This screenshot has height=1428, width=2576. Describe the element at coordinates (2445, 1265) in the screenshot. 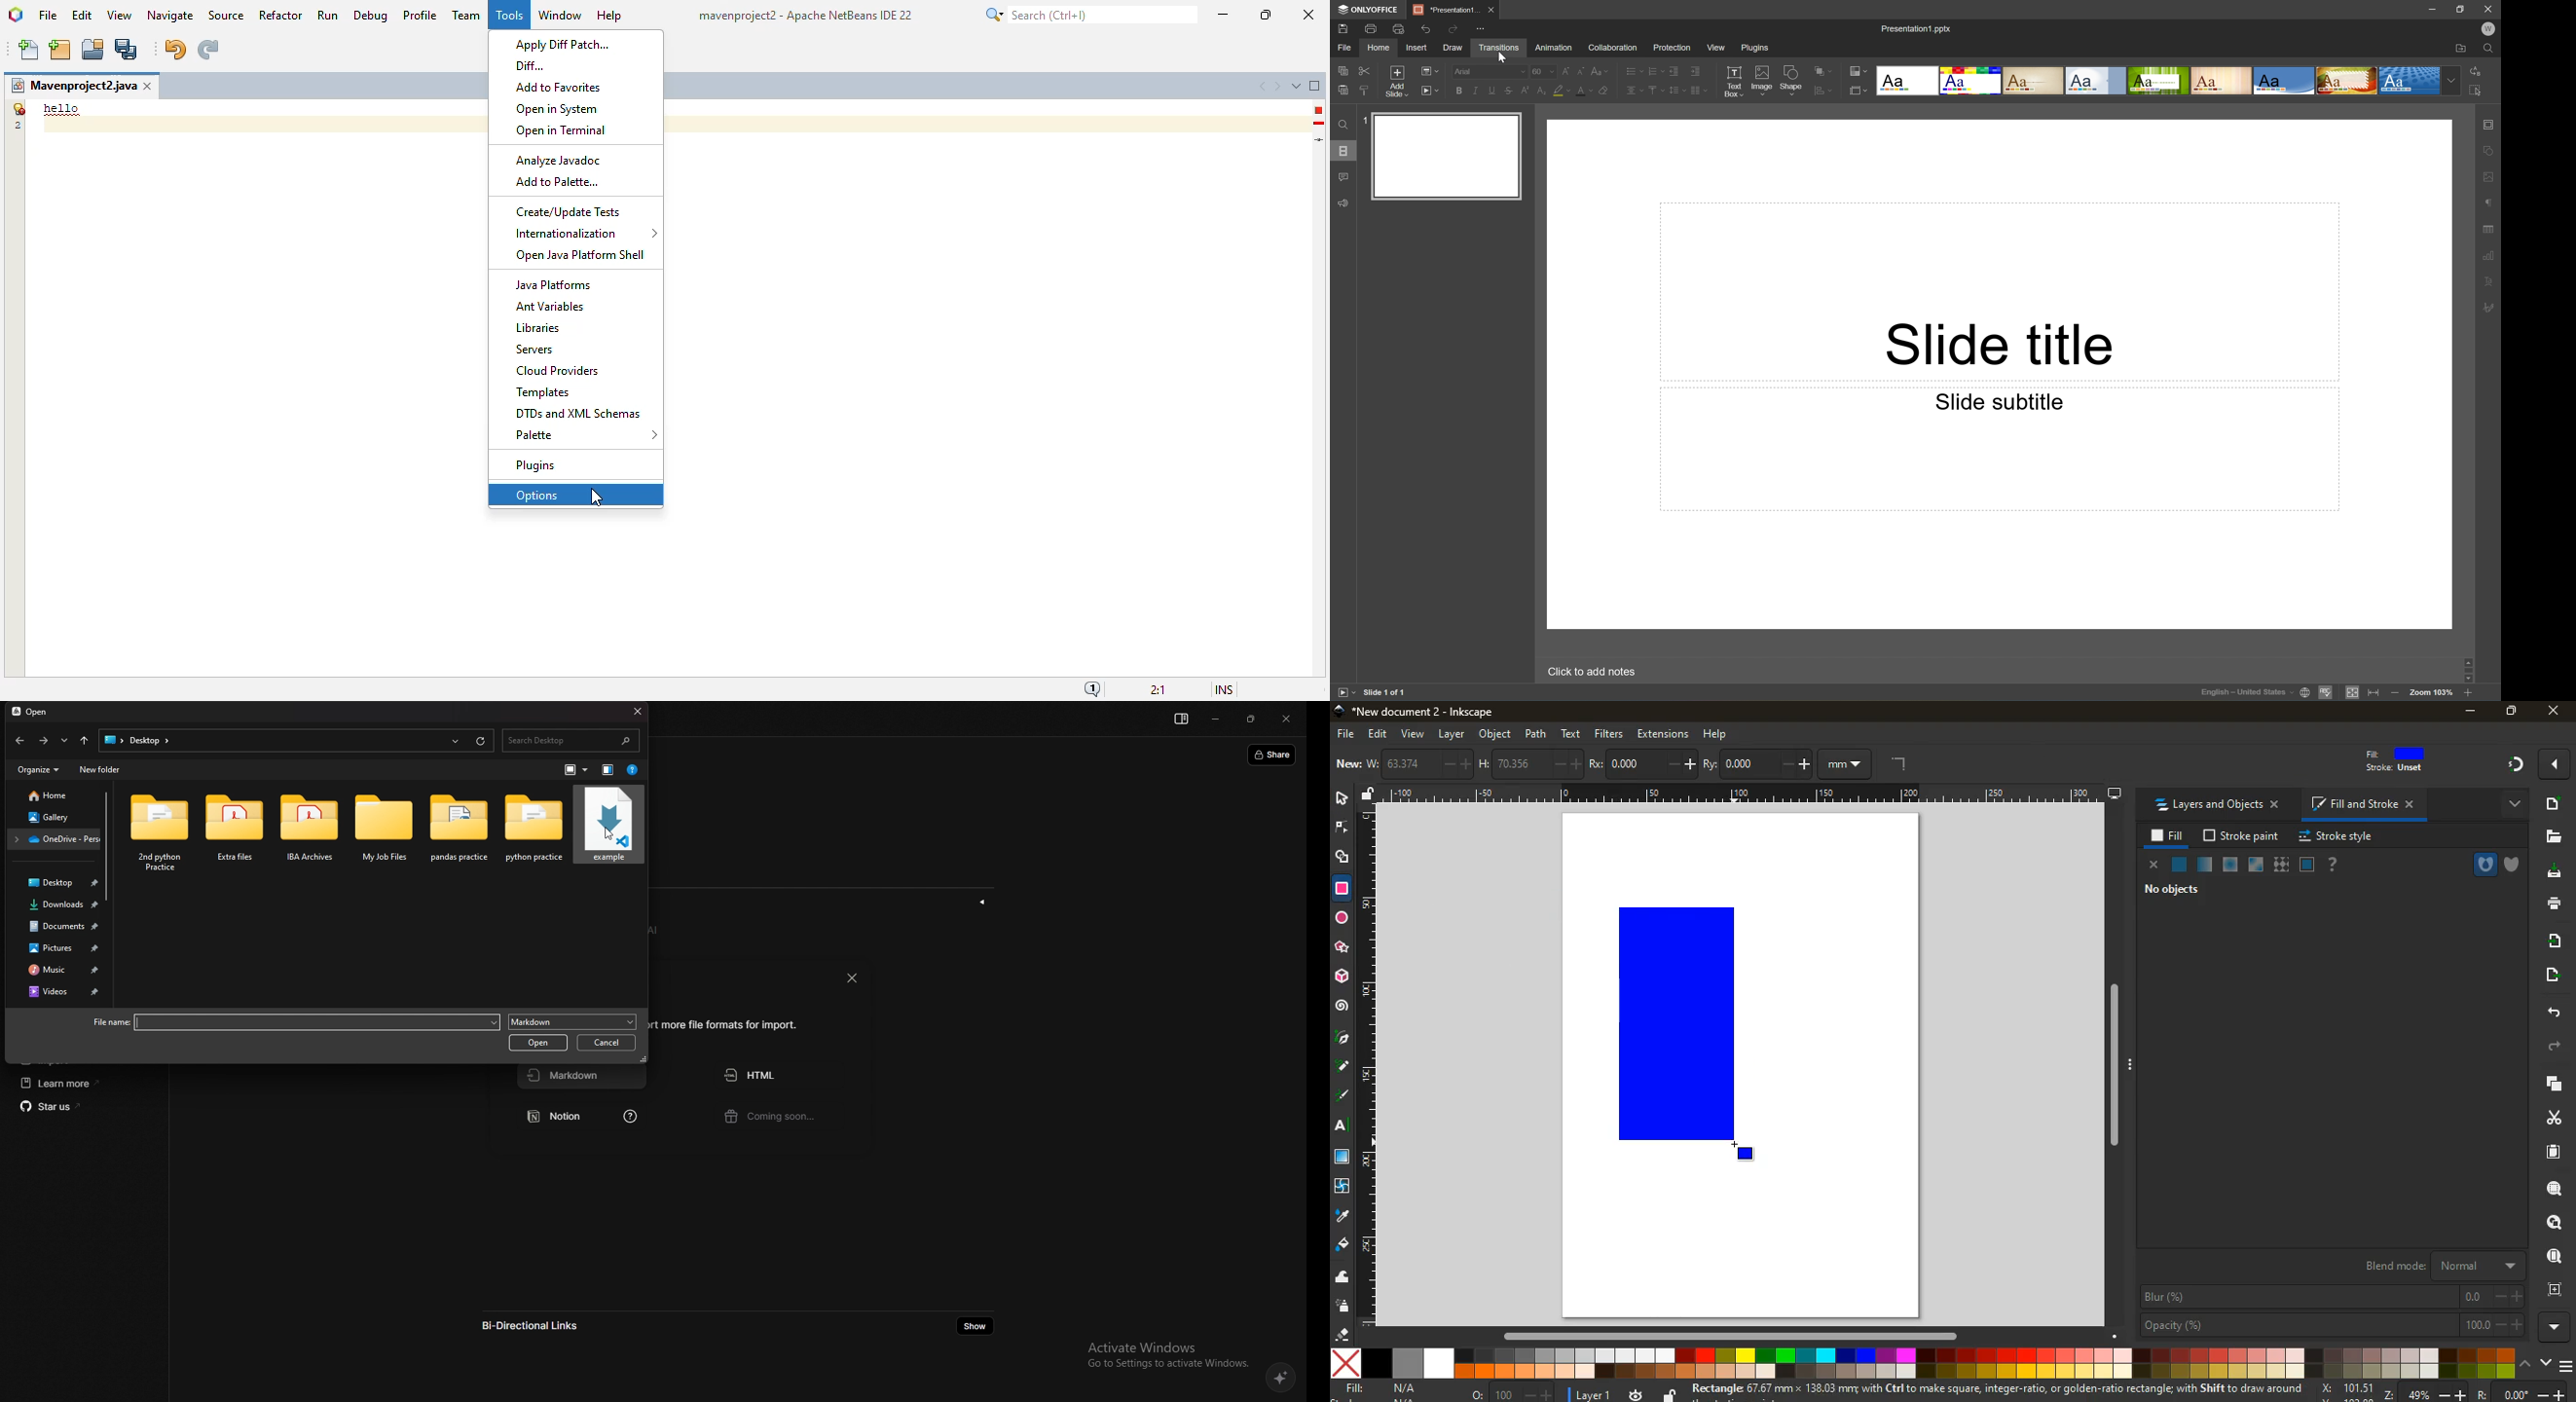

I see `blend mode` at that location.